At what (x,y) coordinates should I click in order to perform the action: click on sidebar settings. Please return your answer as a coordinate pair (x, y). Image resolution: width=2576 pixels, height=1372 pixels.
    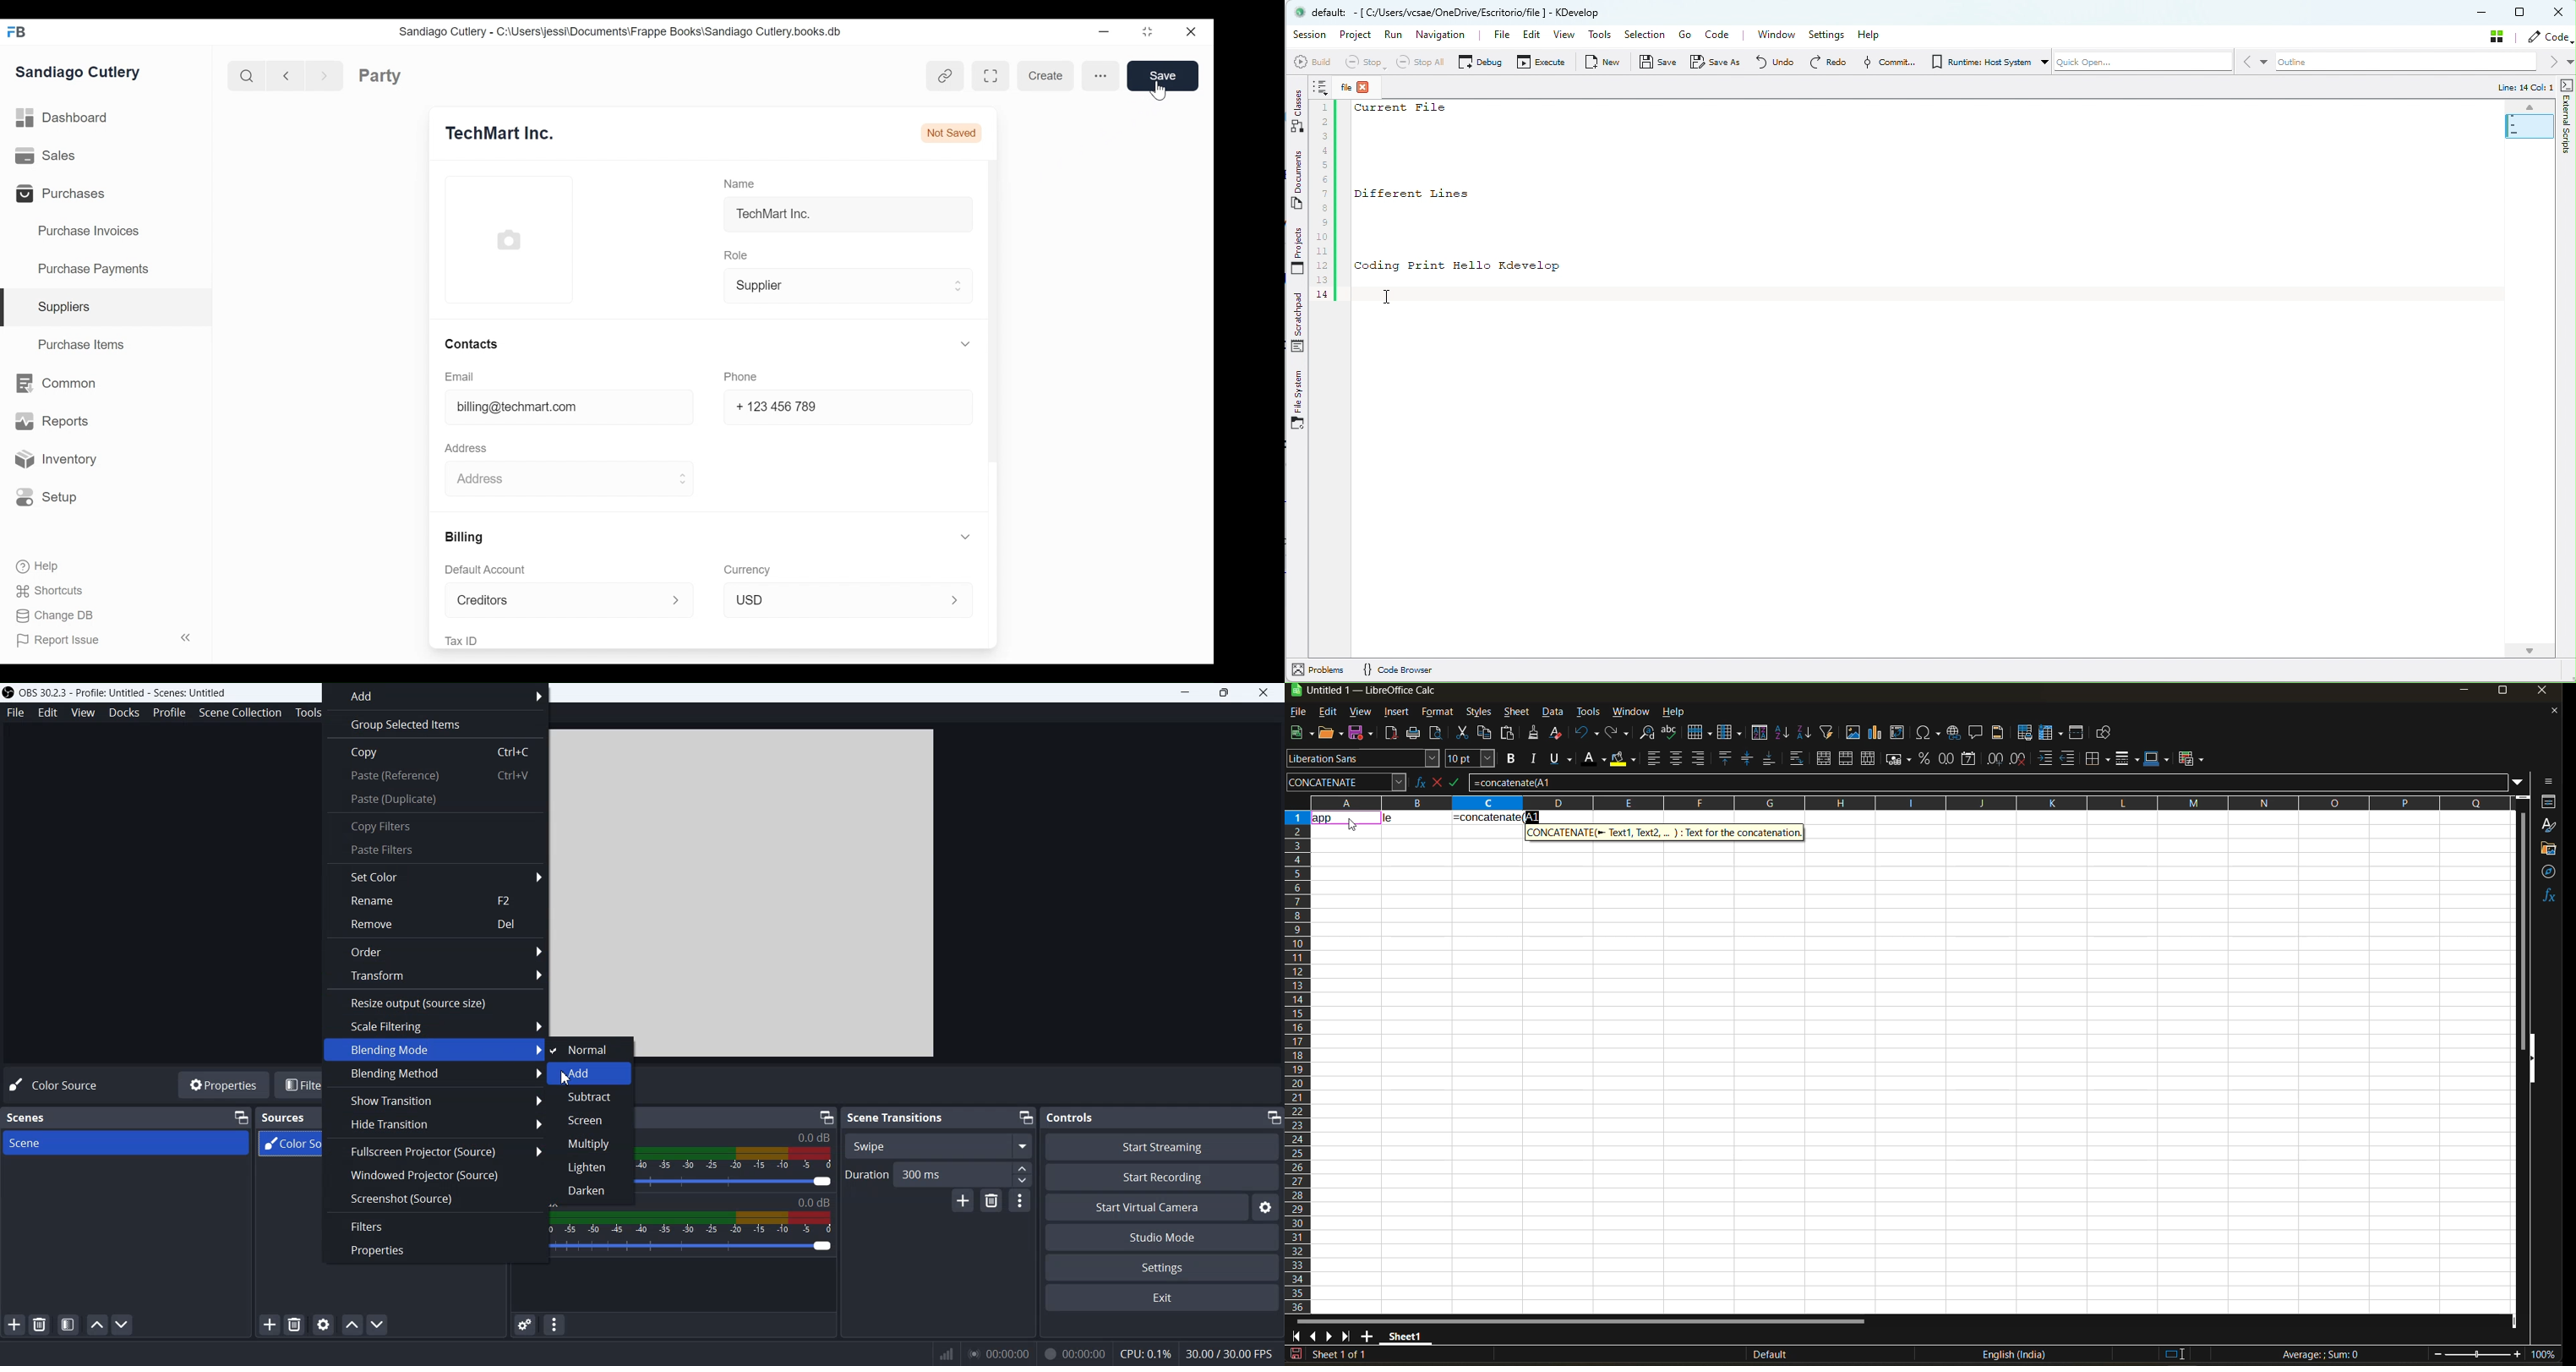
    Looking at the image, I should click on (2547, 782).